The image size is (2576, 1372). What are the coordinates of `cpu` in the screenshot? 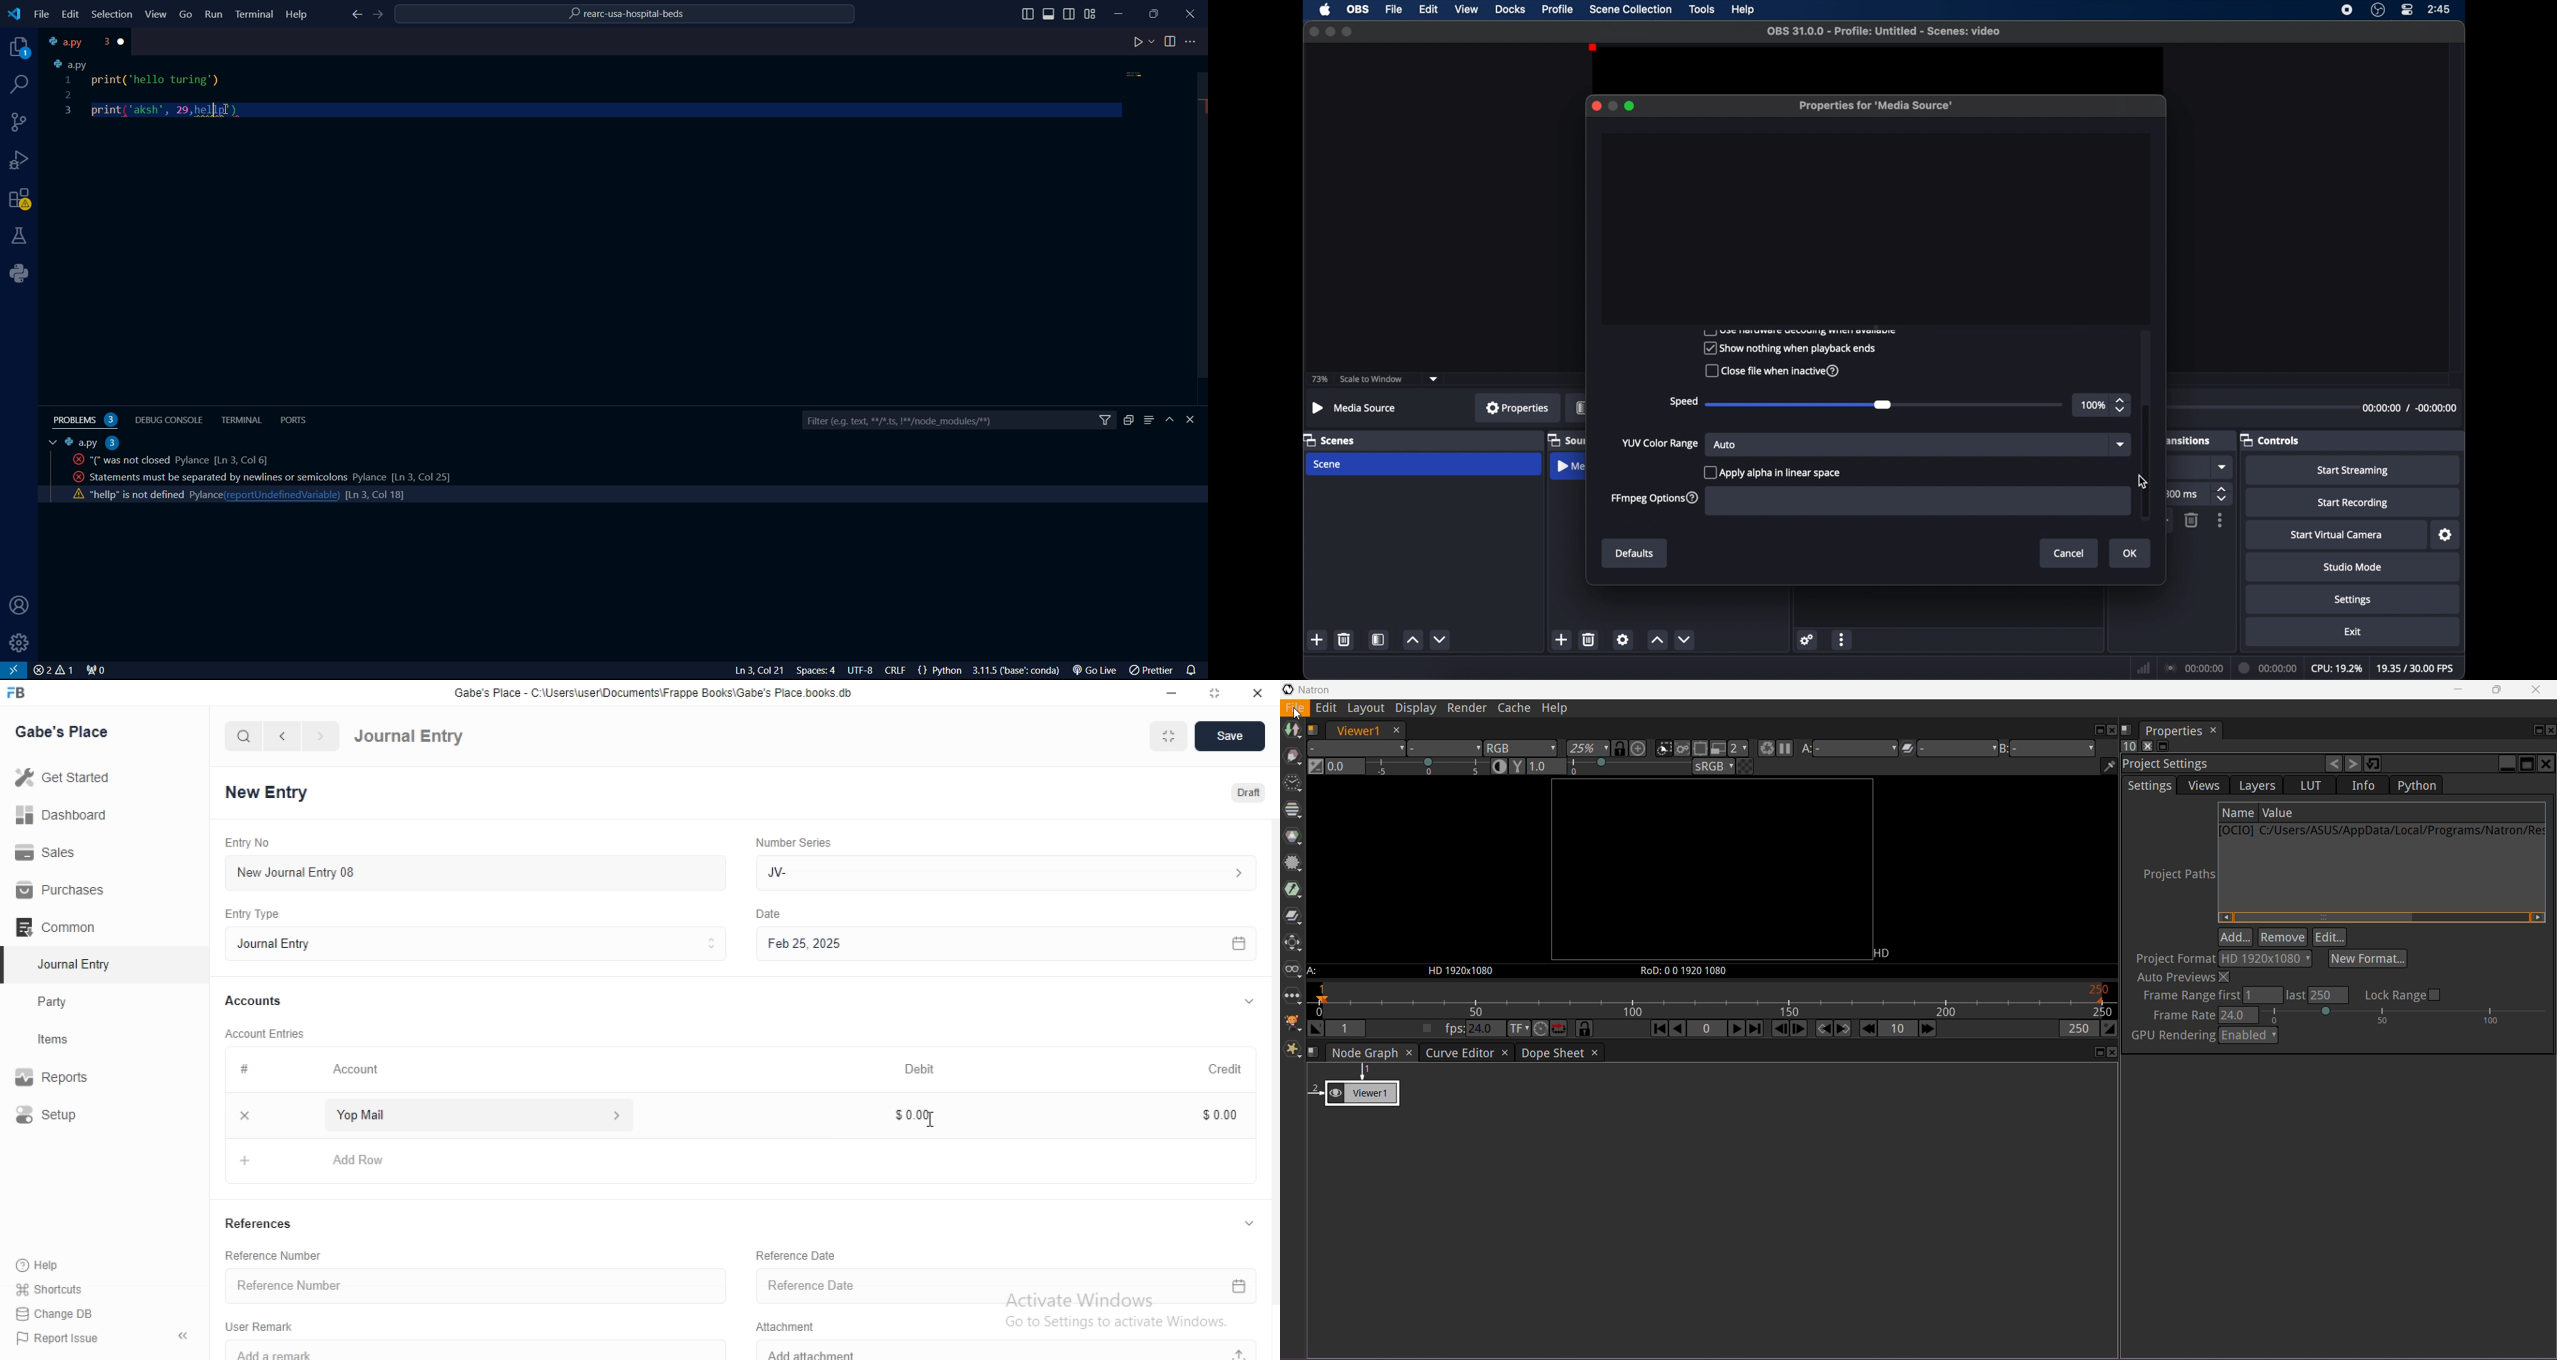 It's located at (2337, 667).